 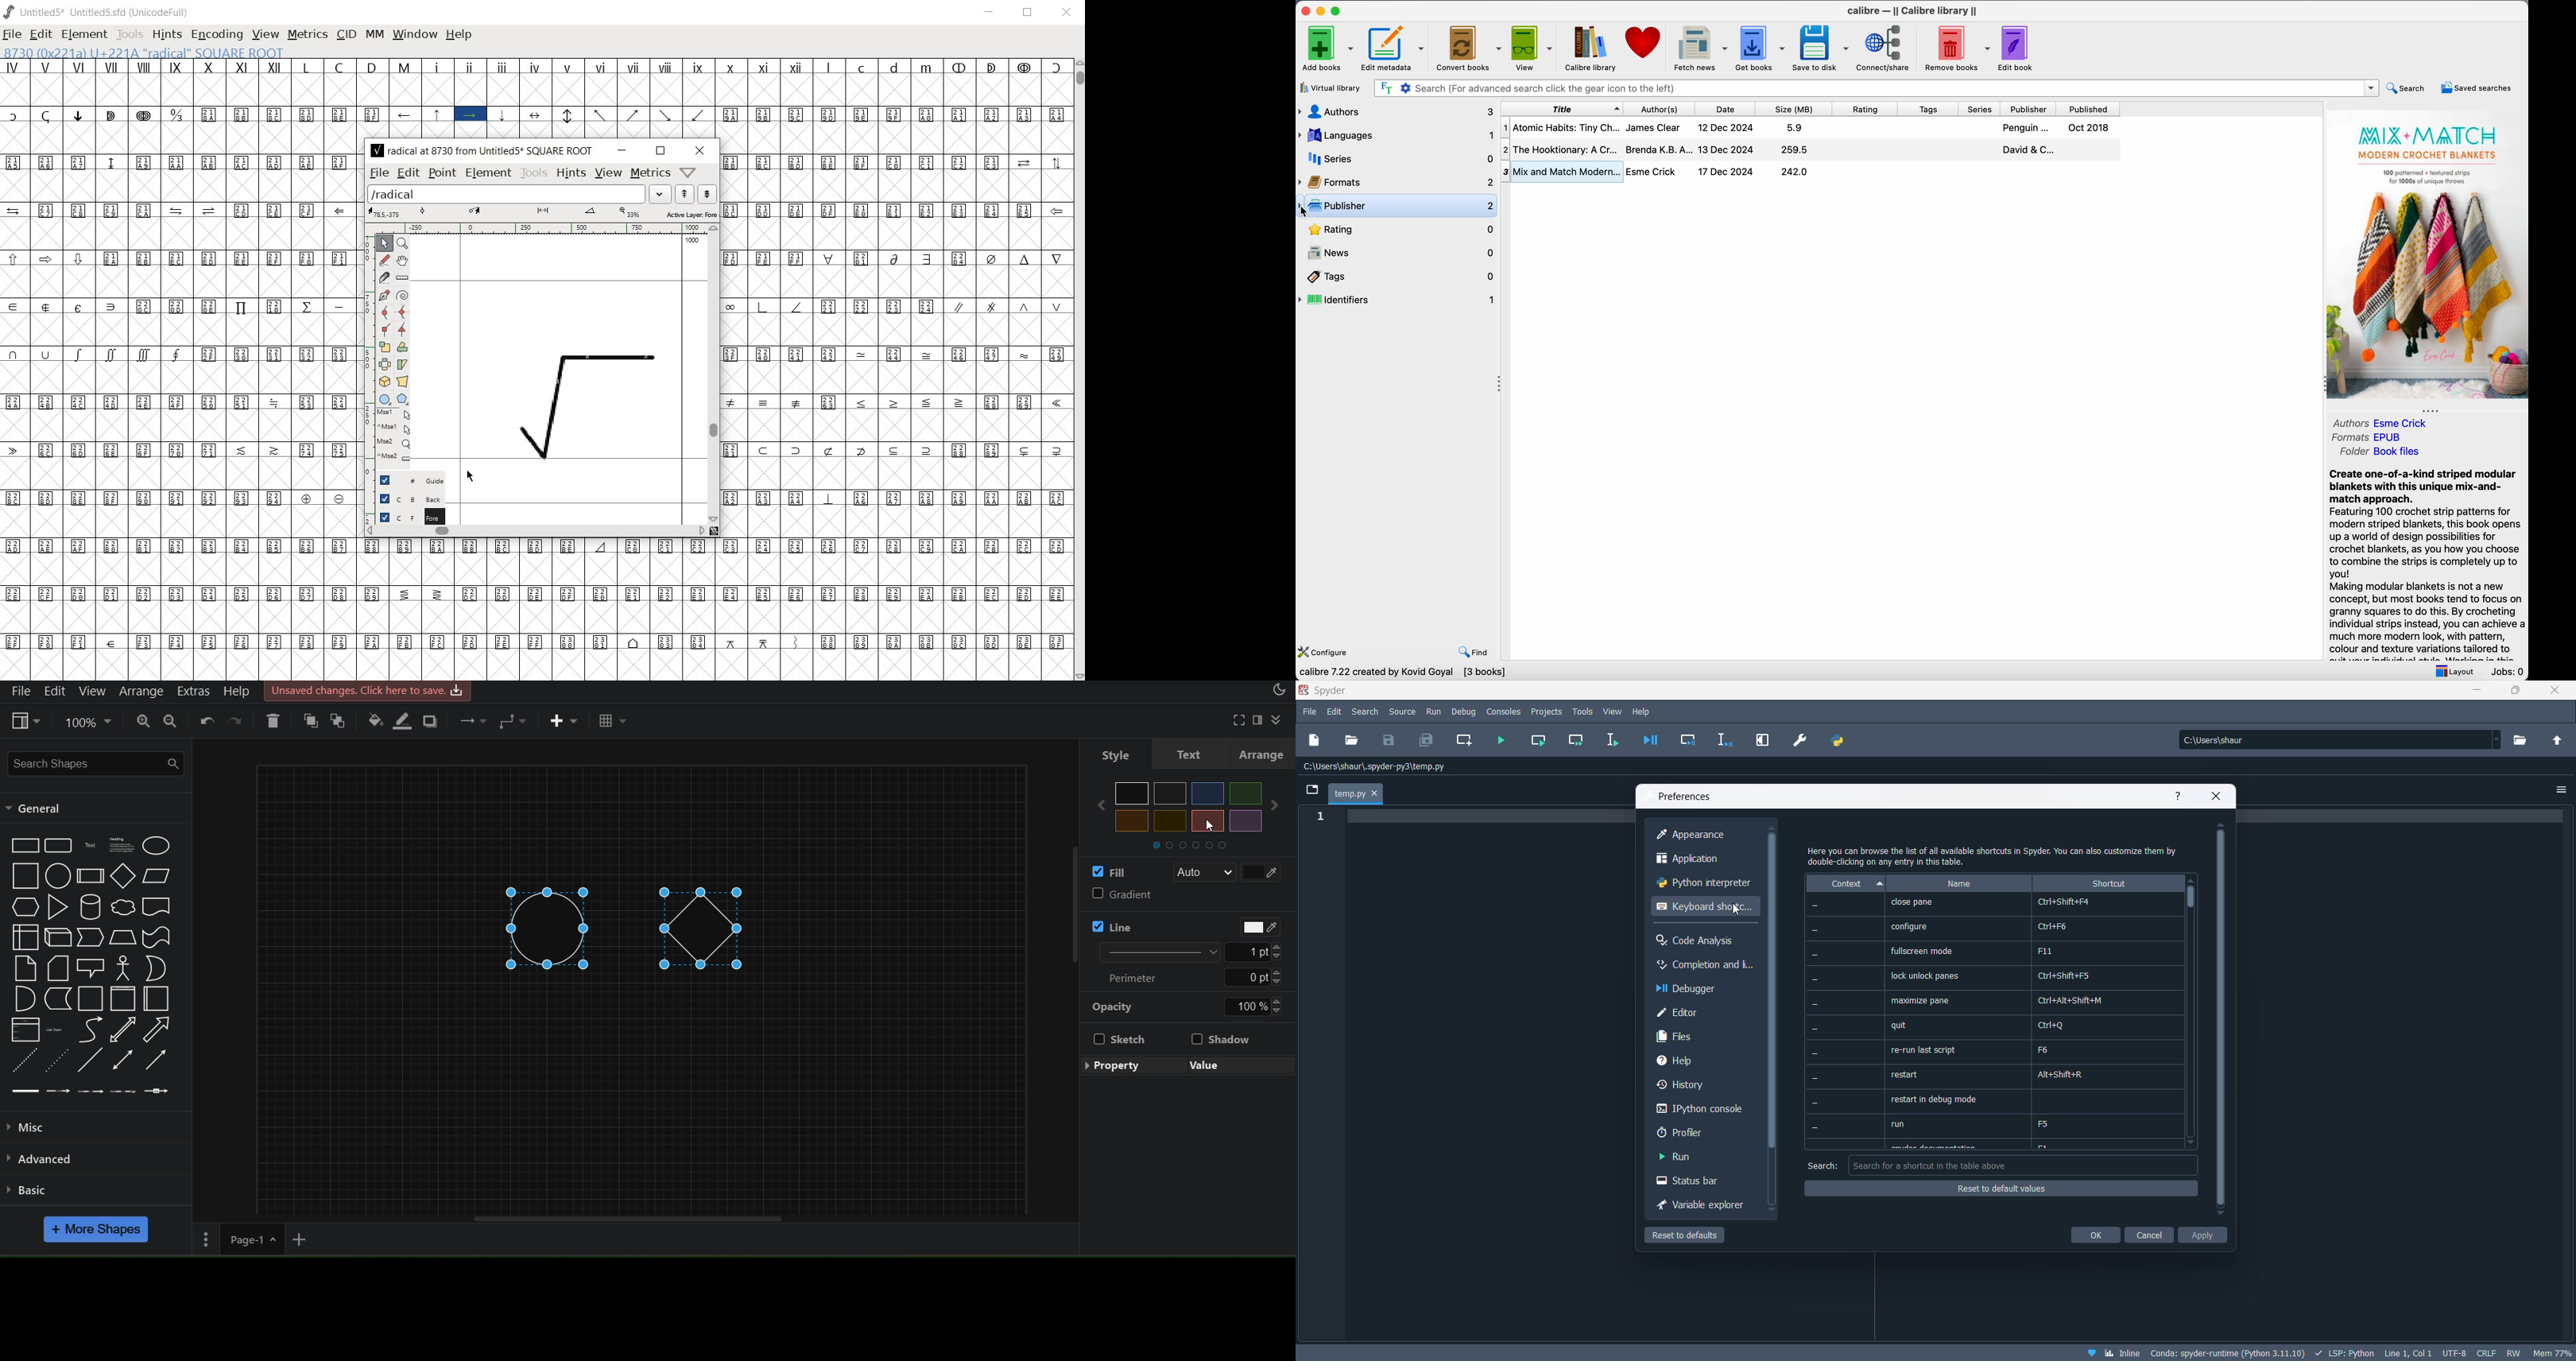 What do you see at coordinates (157, 1059) in the screenshot?
I see `Directional Arrow` at bounding box center [157, 1059].